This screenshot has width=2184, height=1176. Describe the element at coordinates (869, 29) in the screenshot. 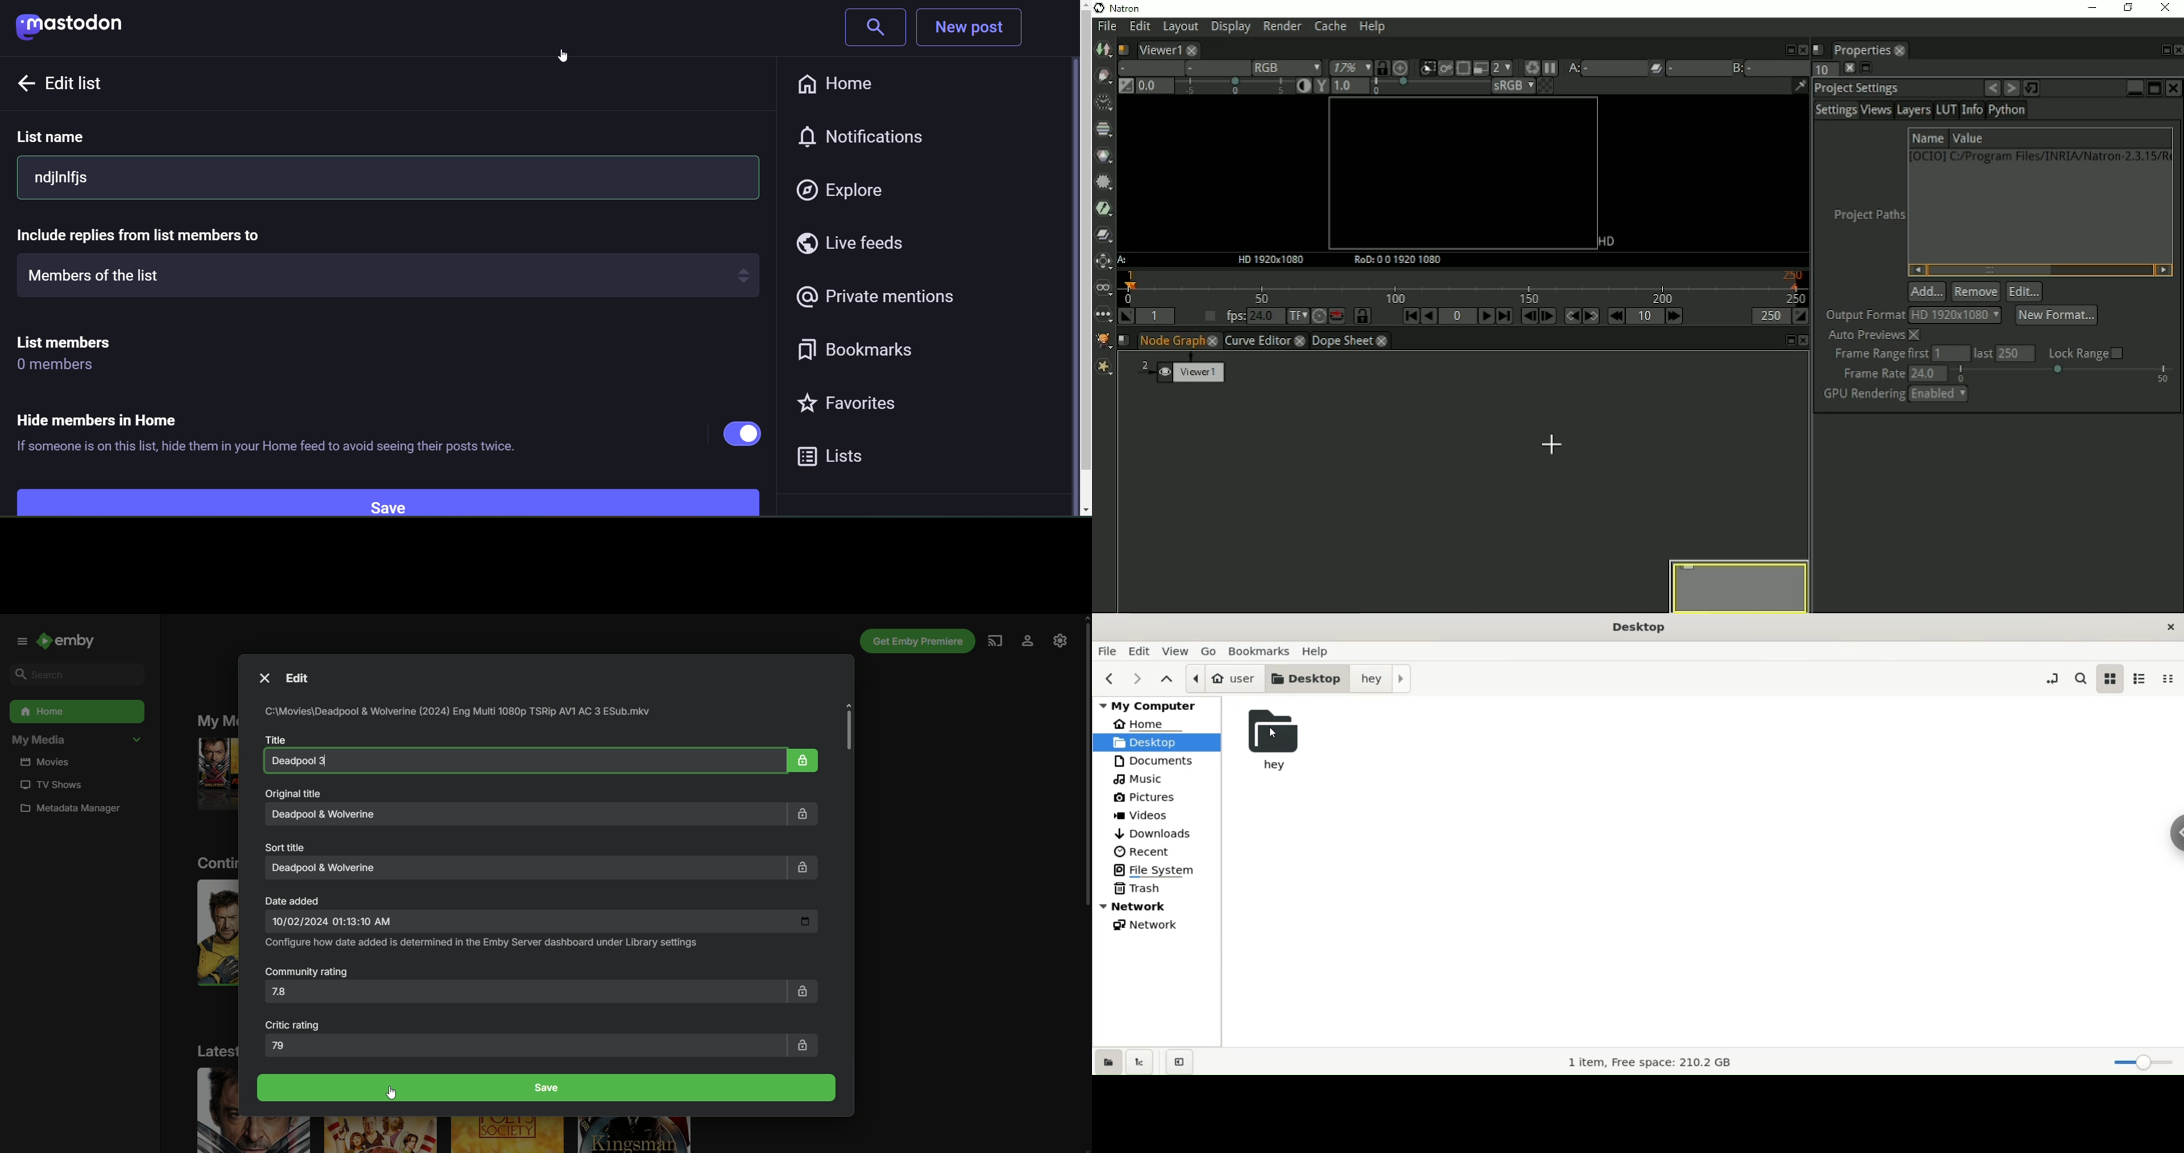

I see `search bar` at that location.